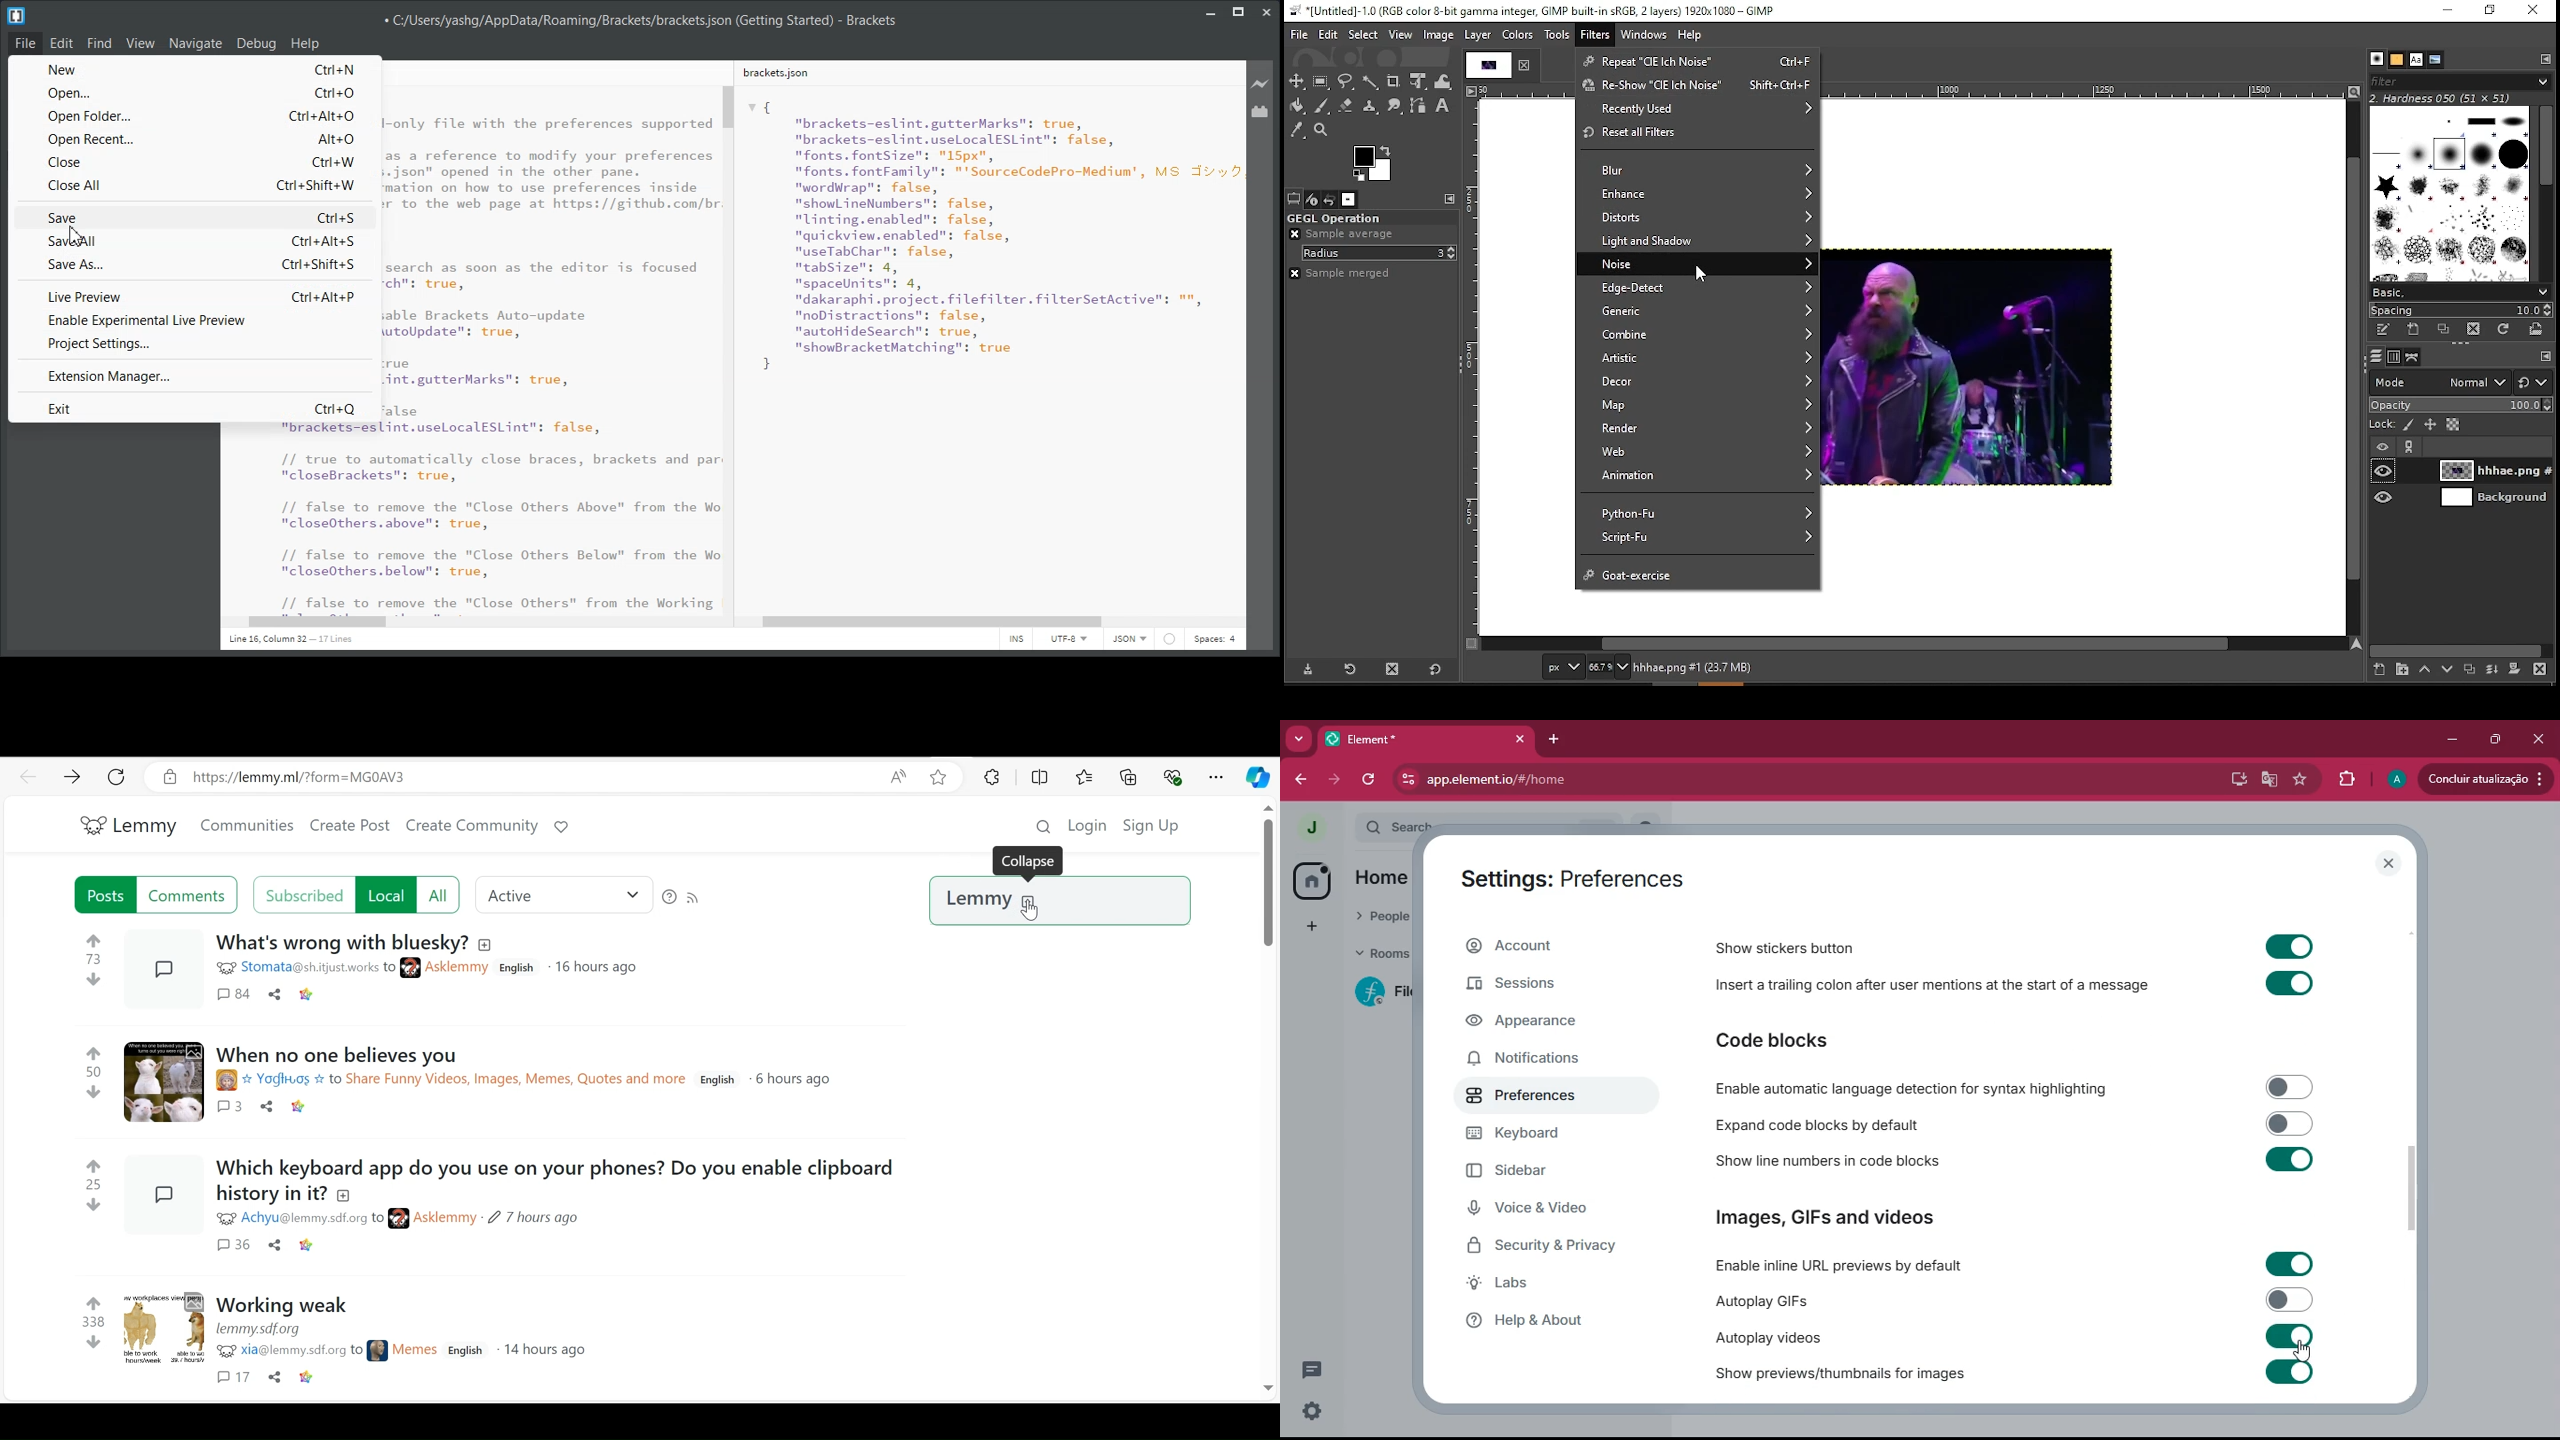  I want to click on back, so click(1304, 779).